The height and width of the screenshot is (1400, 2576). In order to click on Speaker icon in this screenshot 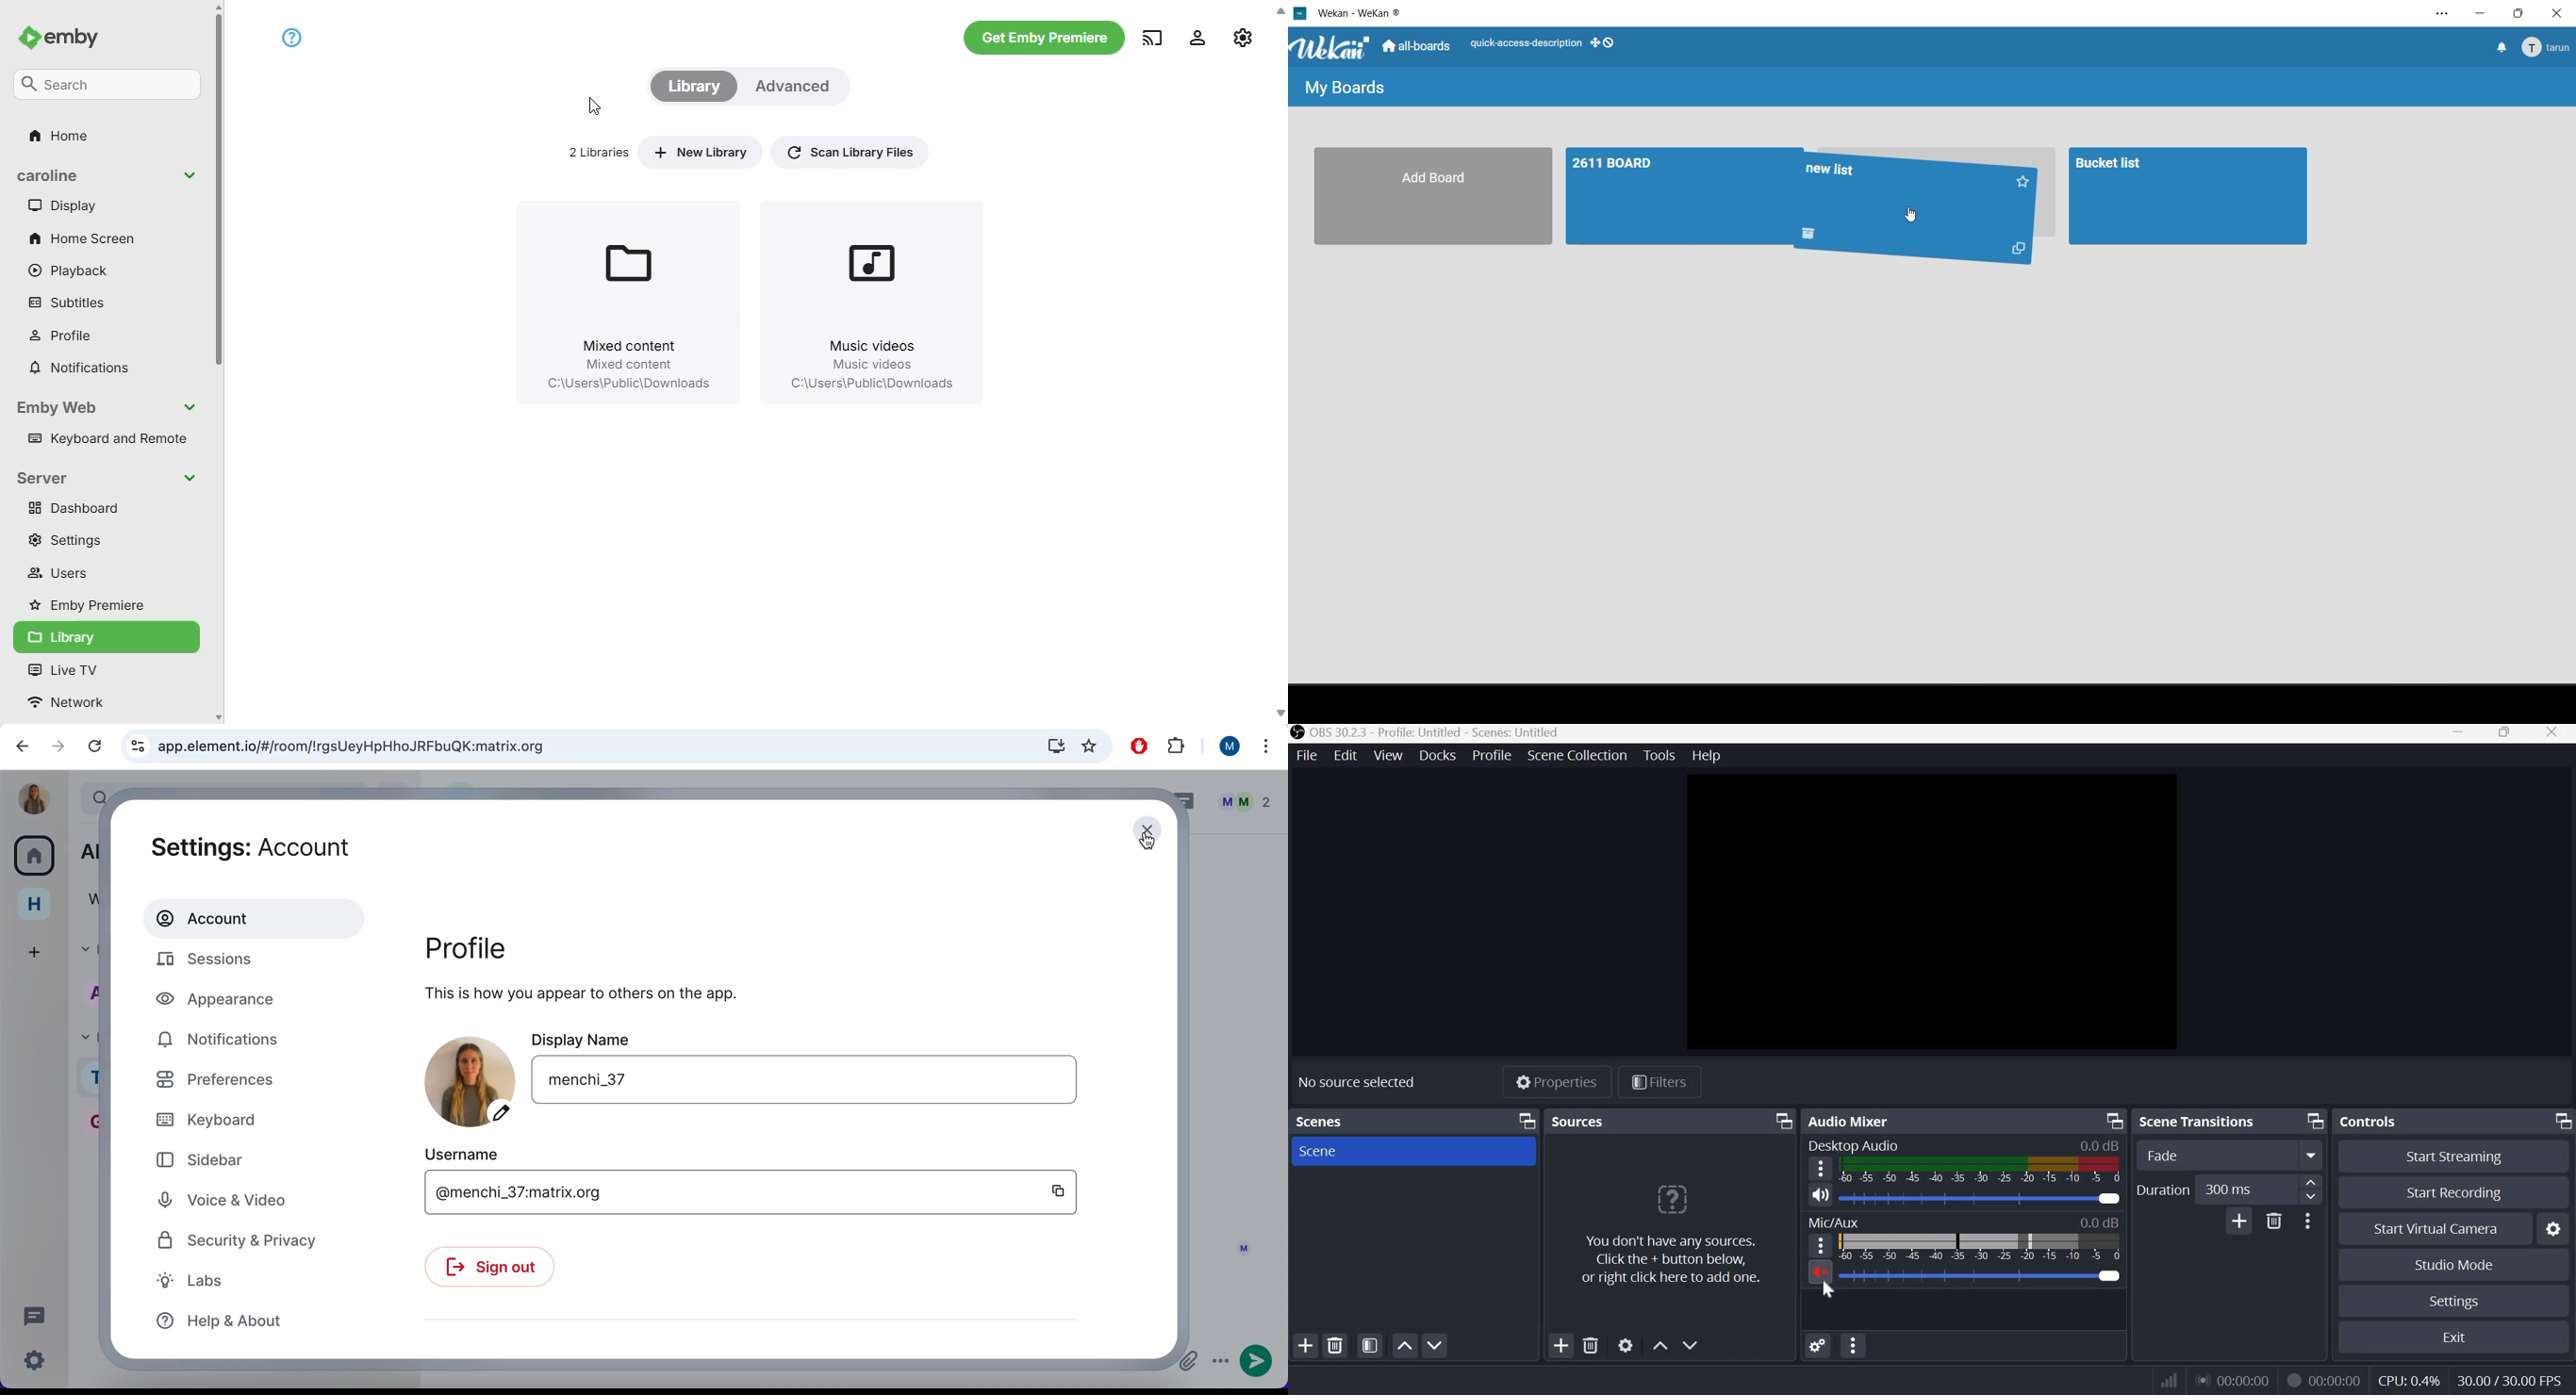, I will do `click(1822, 1195)`.